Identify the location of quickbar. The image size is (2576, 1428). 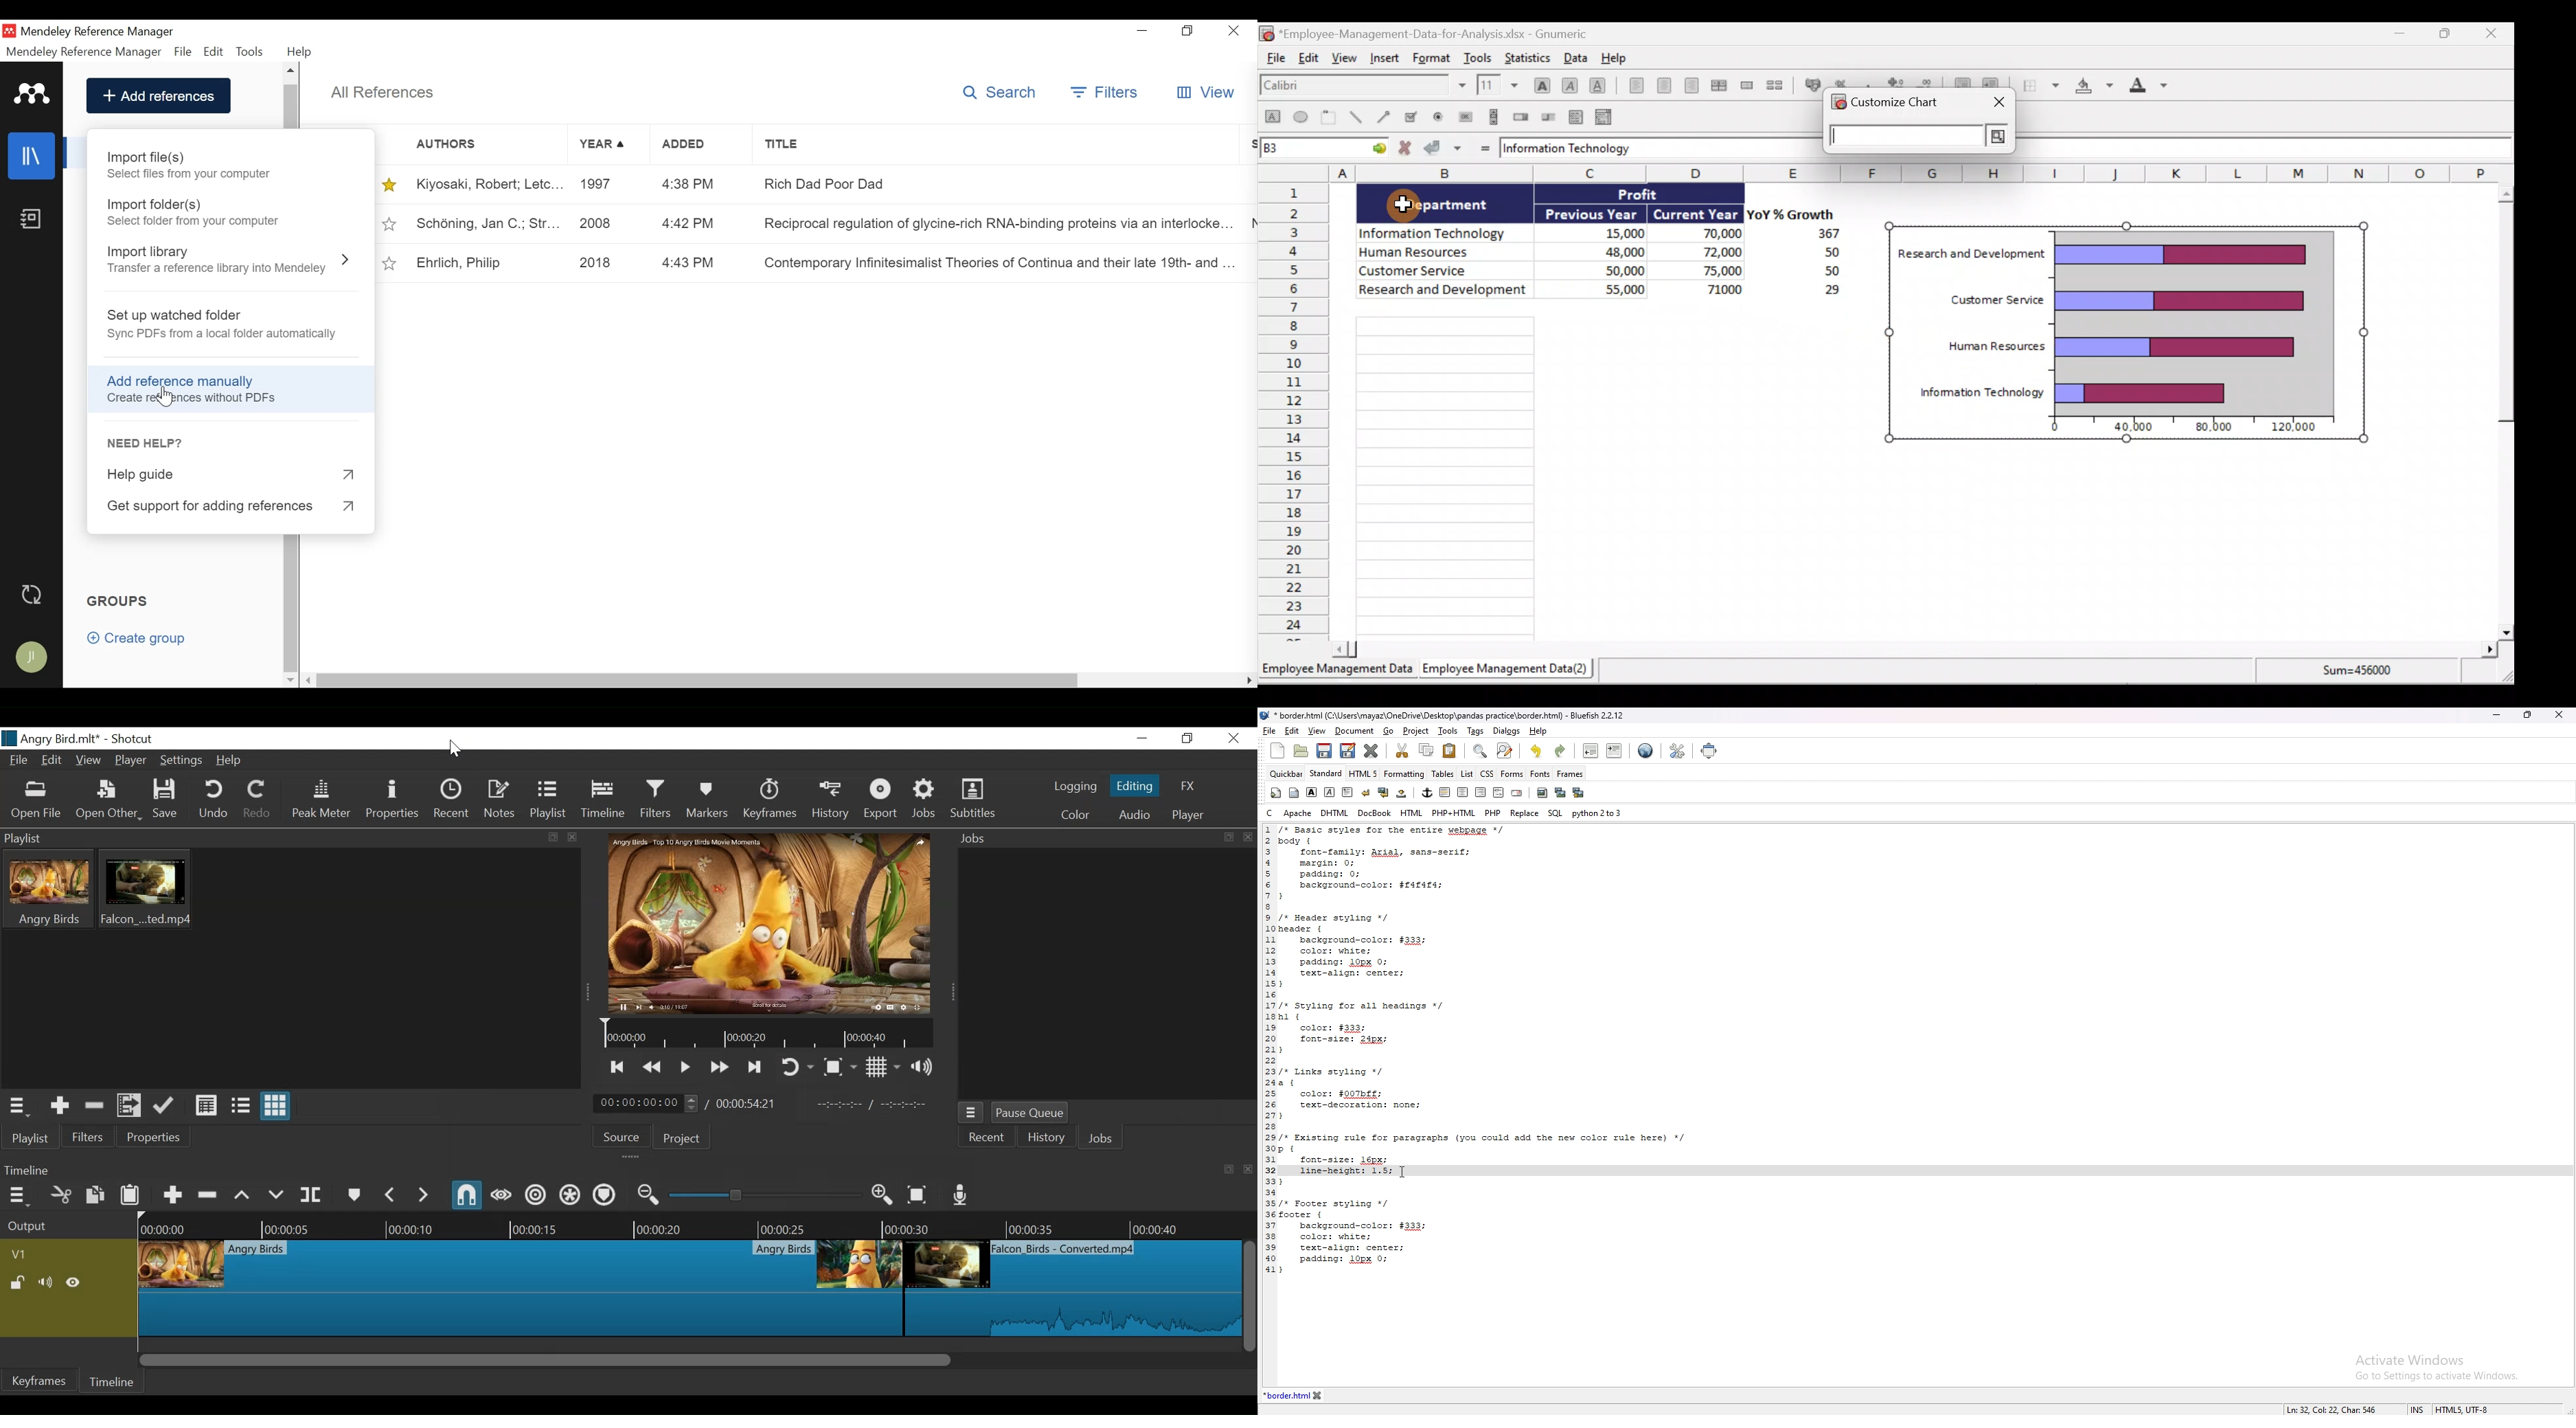
(1287, 773).